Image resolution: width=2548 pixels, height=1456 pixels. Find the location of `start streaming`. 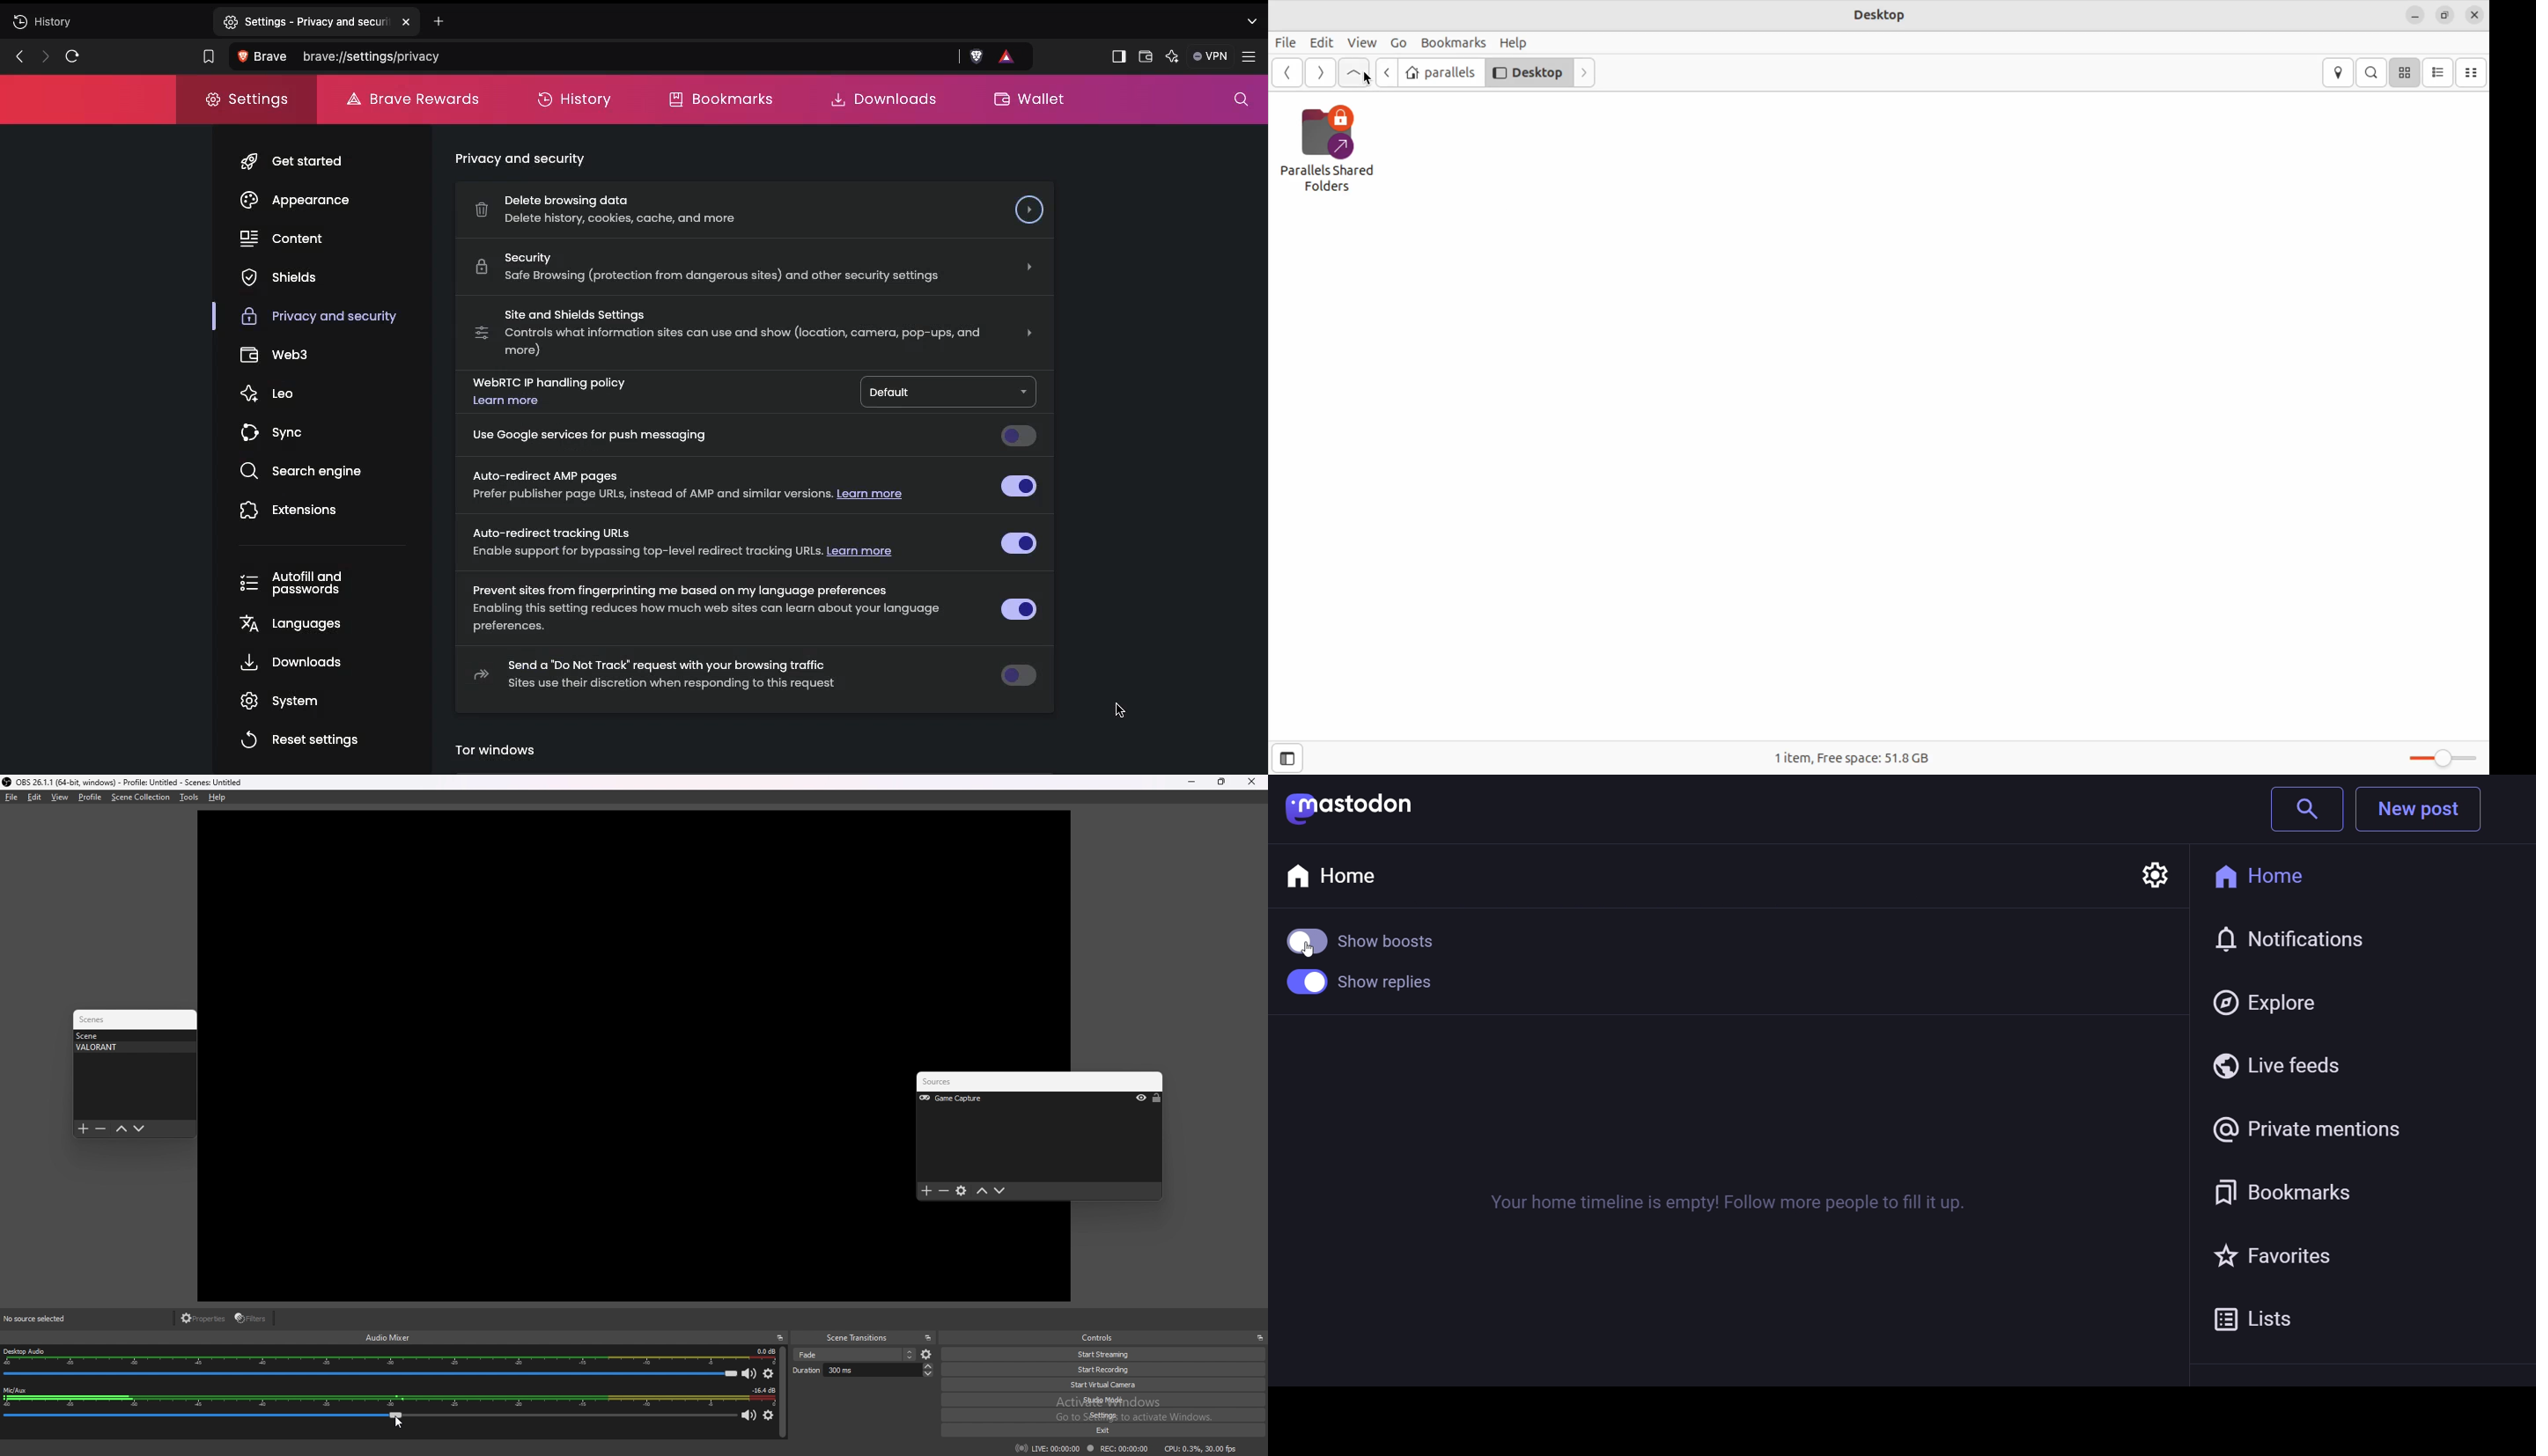

start streaming is located at coordinates (1104, 1355).